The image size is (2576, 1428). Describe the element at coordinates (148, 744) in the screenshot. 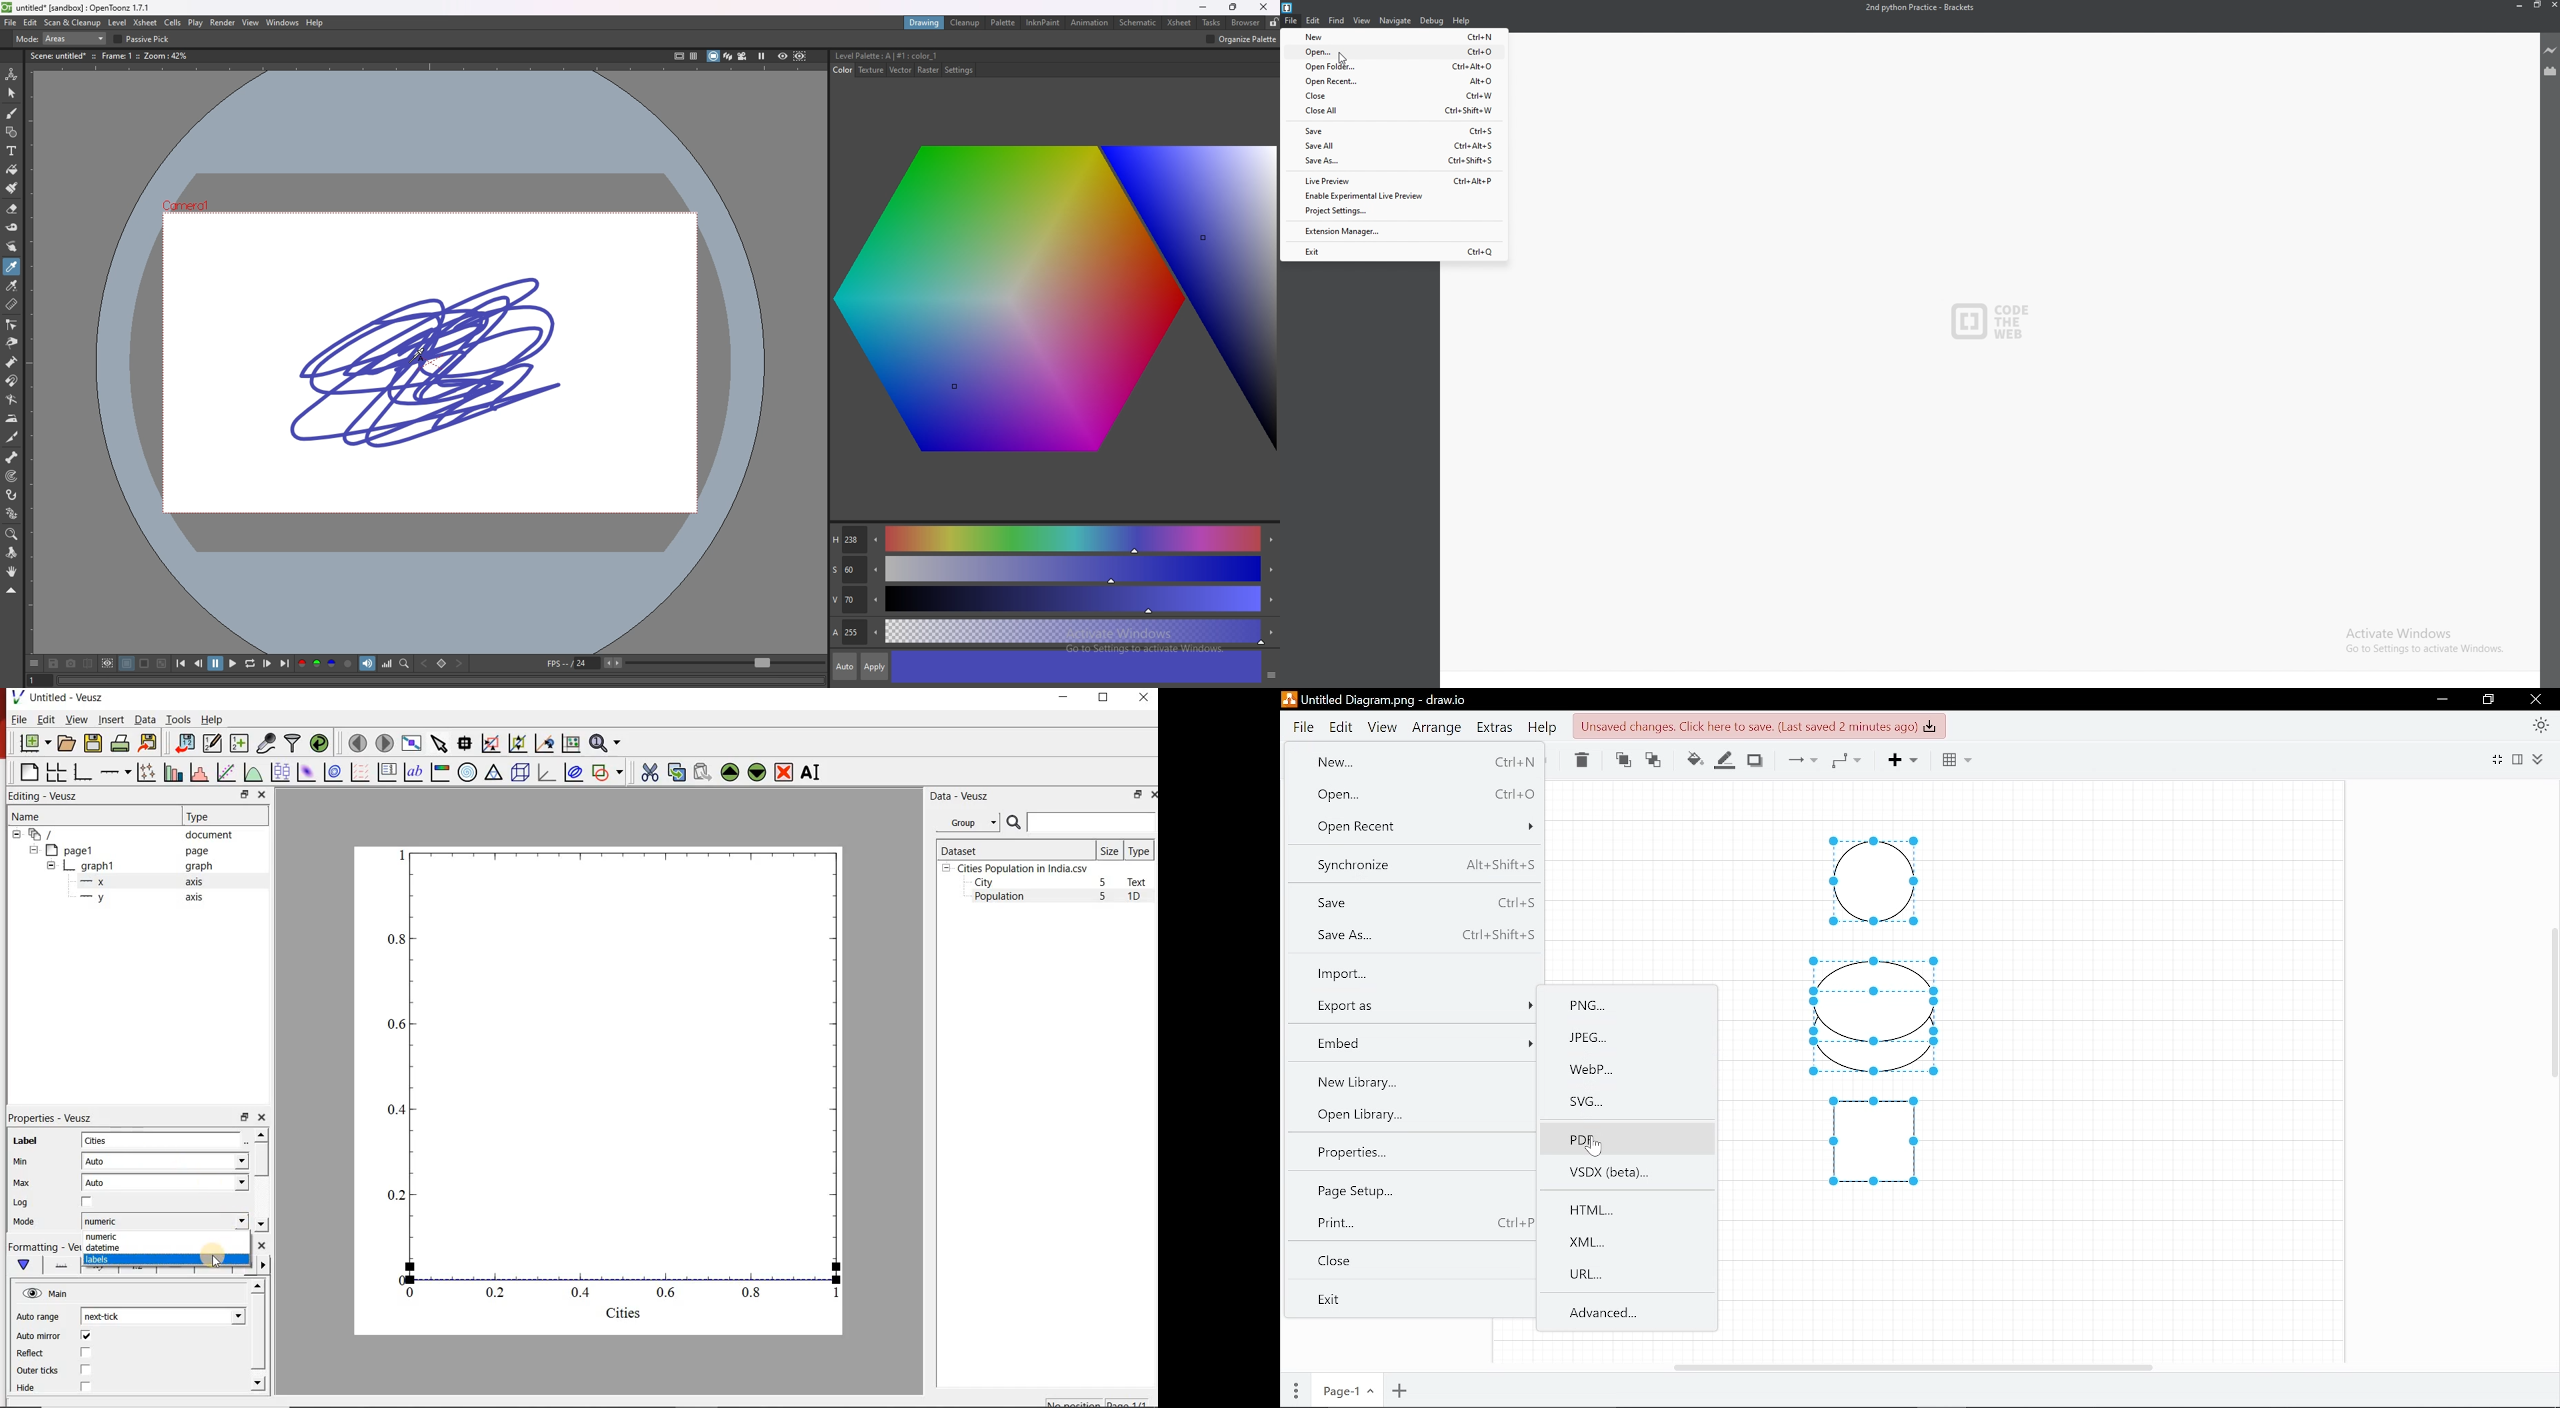

I see `export to graphics format` at that location.